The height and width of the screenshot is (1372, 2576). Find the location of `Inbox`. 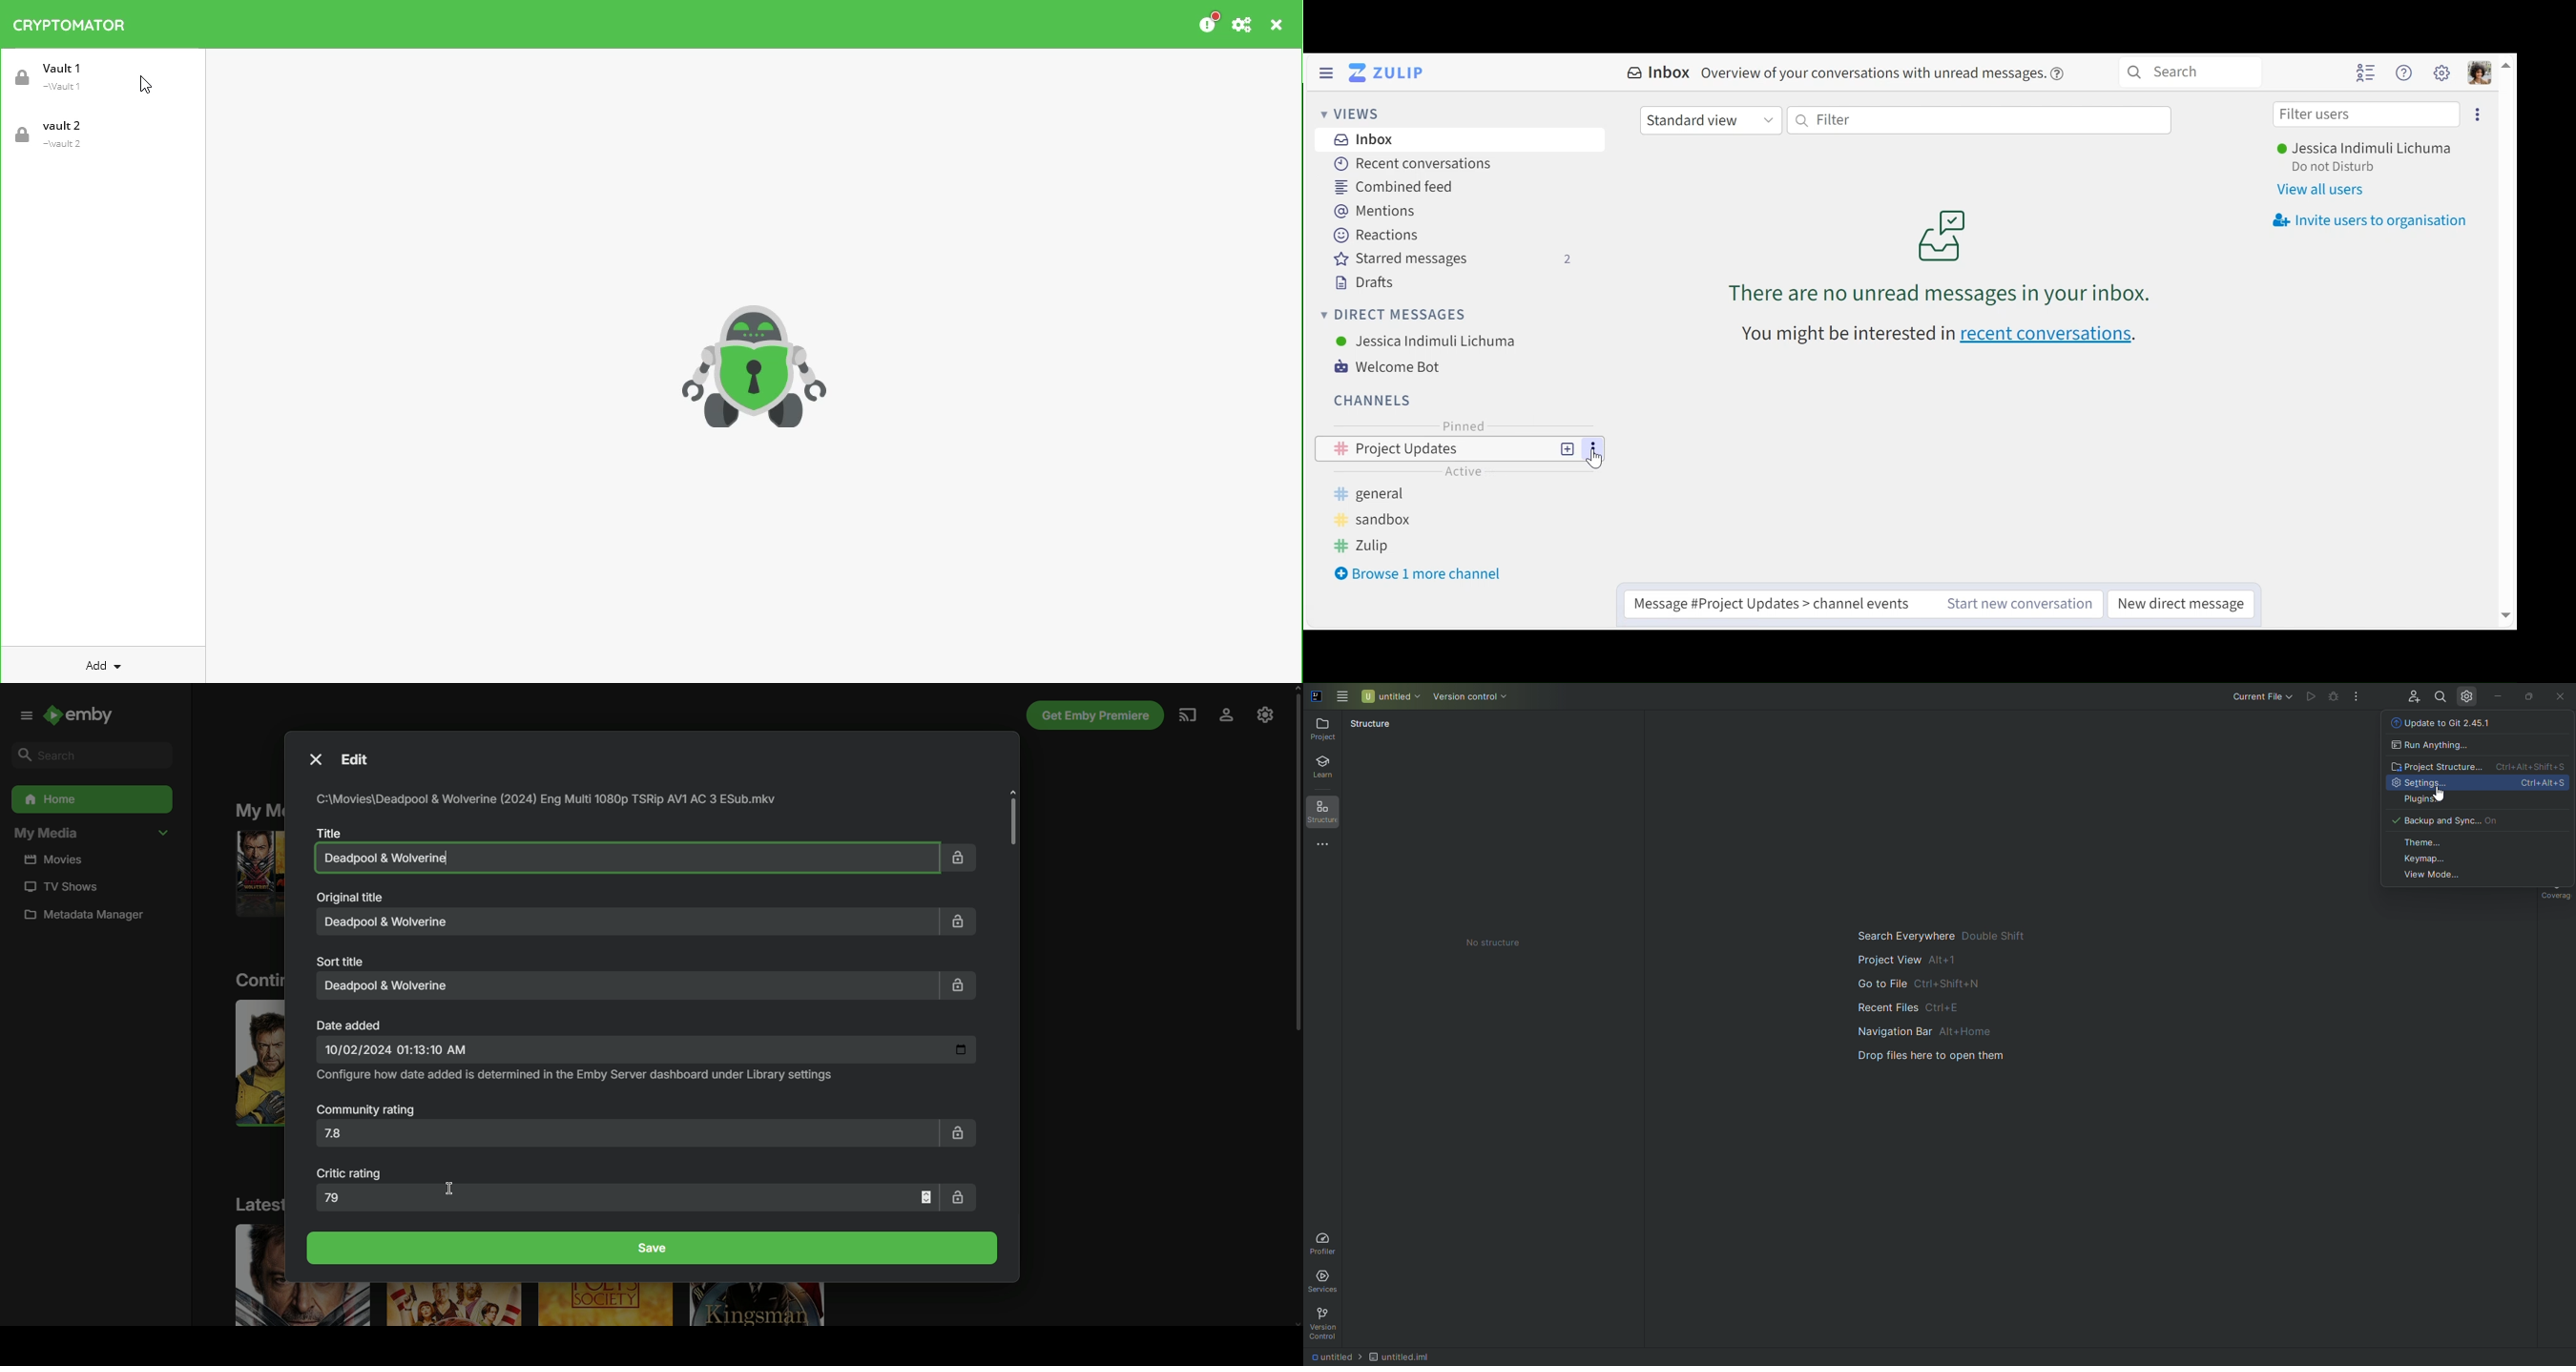

Inbox is located at coordinates (1363, 140).